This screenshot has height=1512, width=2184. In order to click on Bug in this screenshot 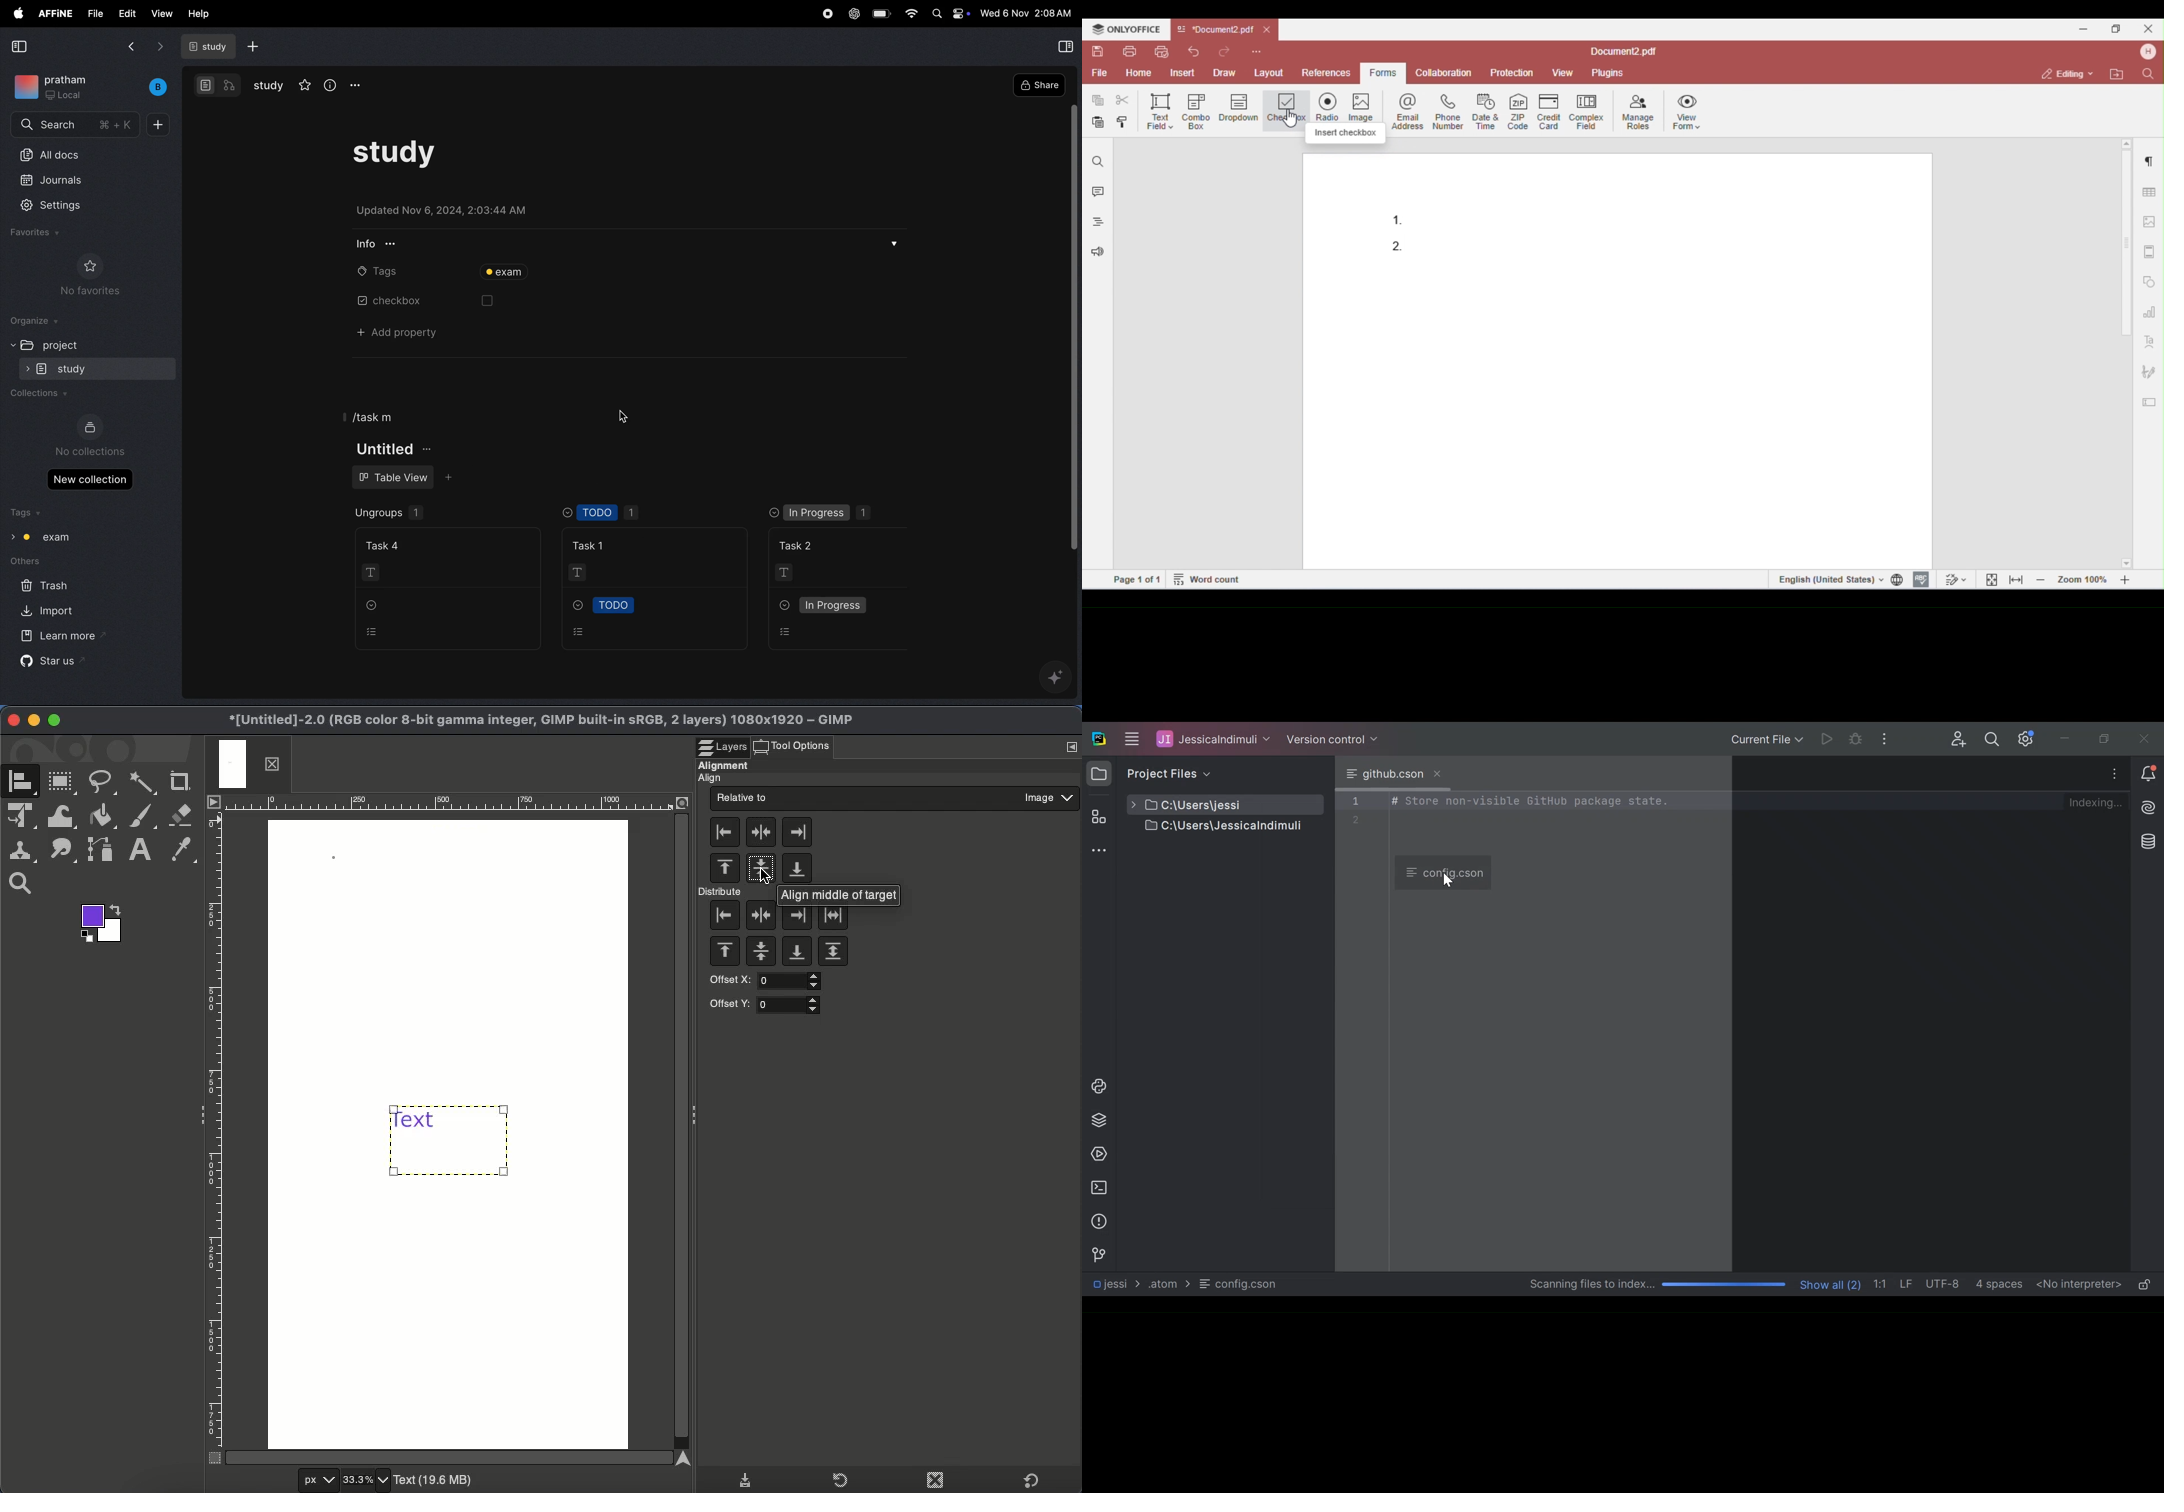, I will do `click(1856, 738)`.